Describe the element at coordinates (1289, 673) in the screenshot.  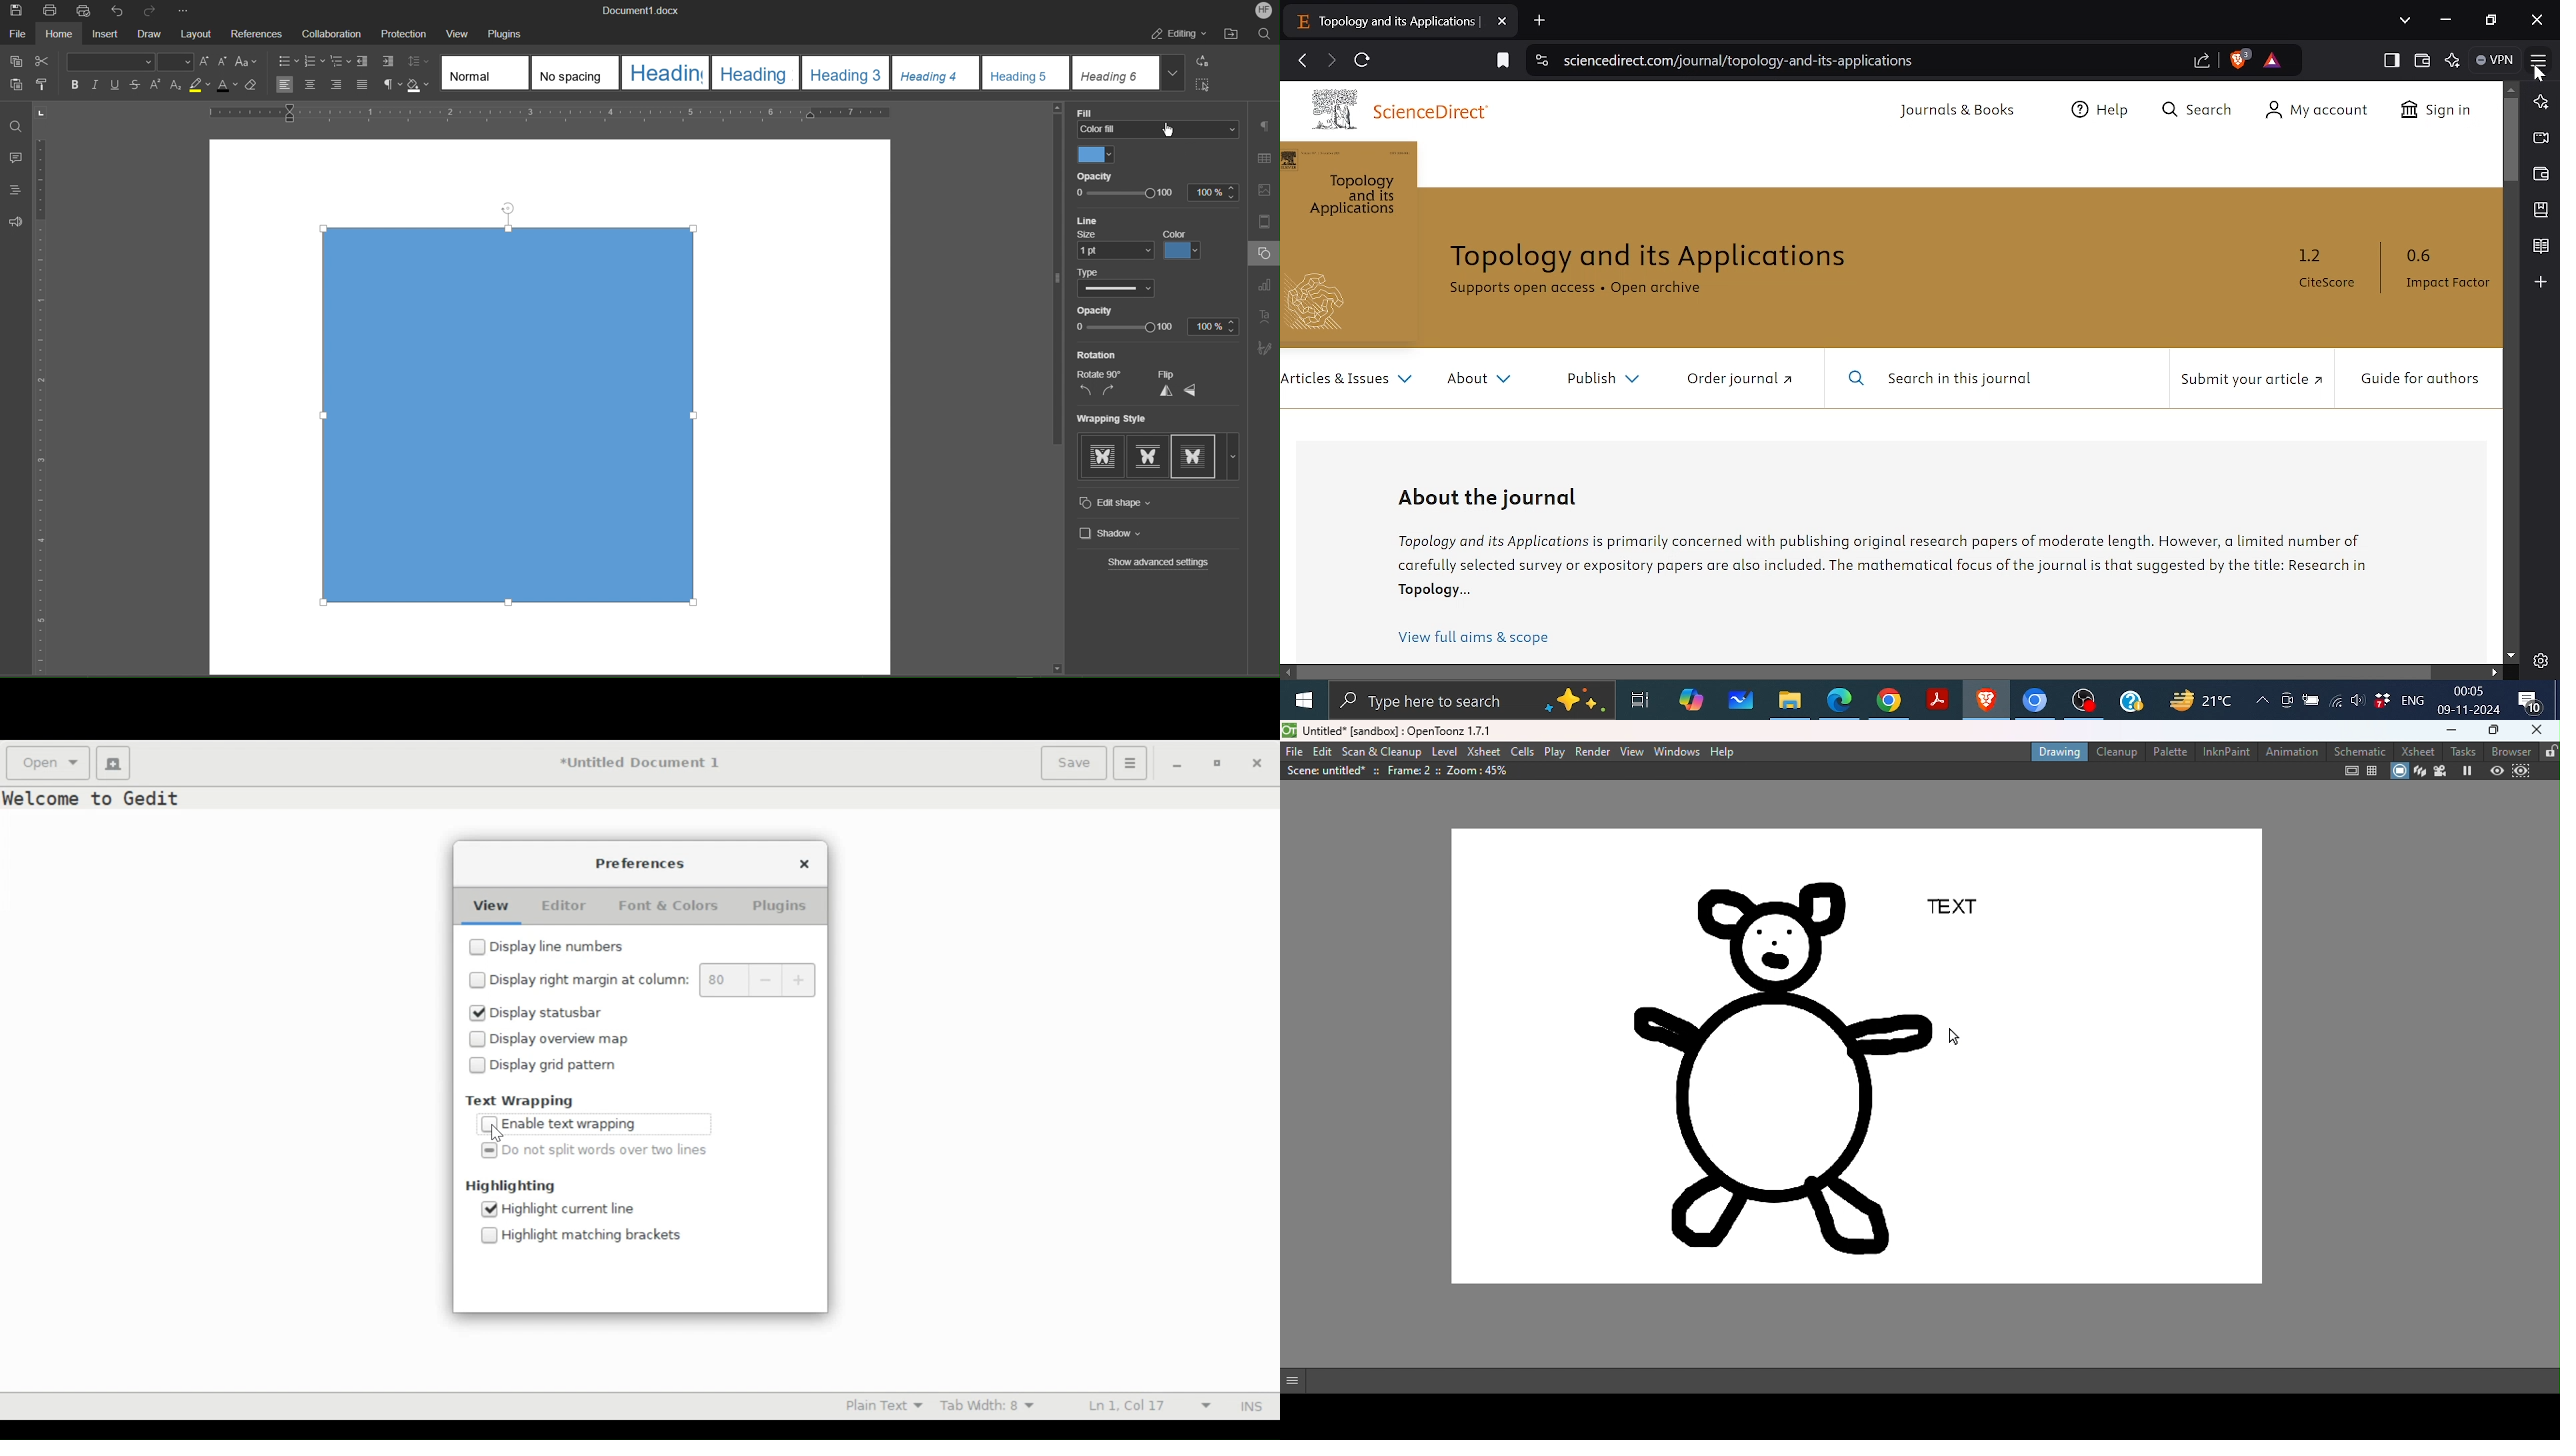
I see `Move left` at that location.